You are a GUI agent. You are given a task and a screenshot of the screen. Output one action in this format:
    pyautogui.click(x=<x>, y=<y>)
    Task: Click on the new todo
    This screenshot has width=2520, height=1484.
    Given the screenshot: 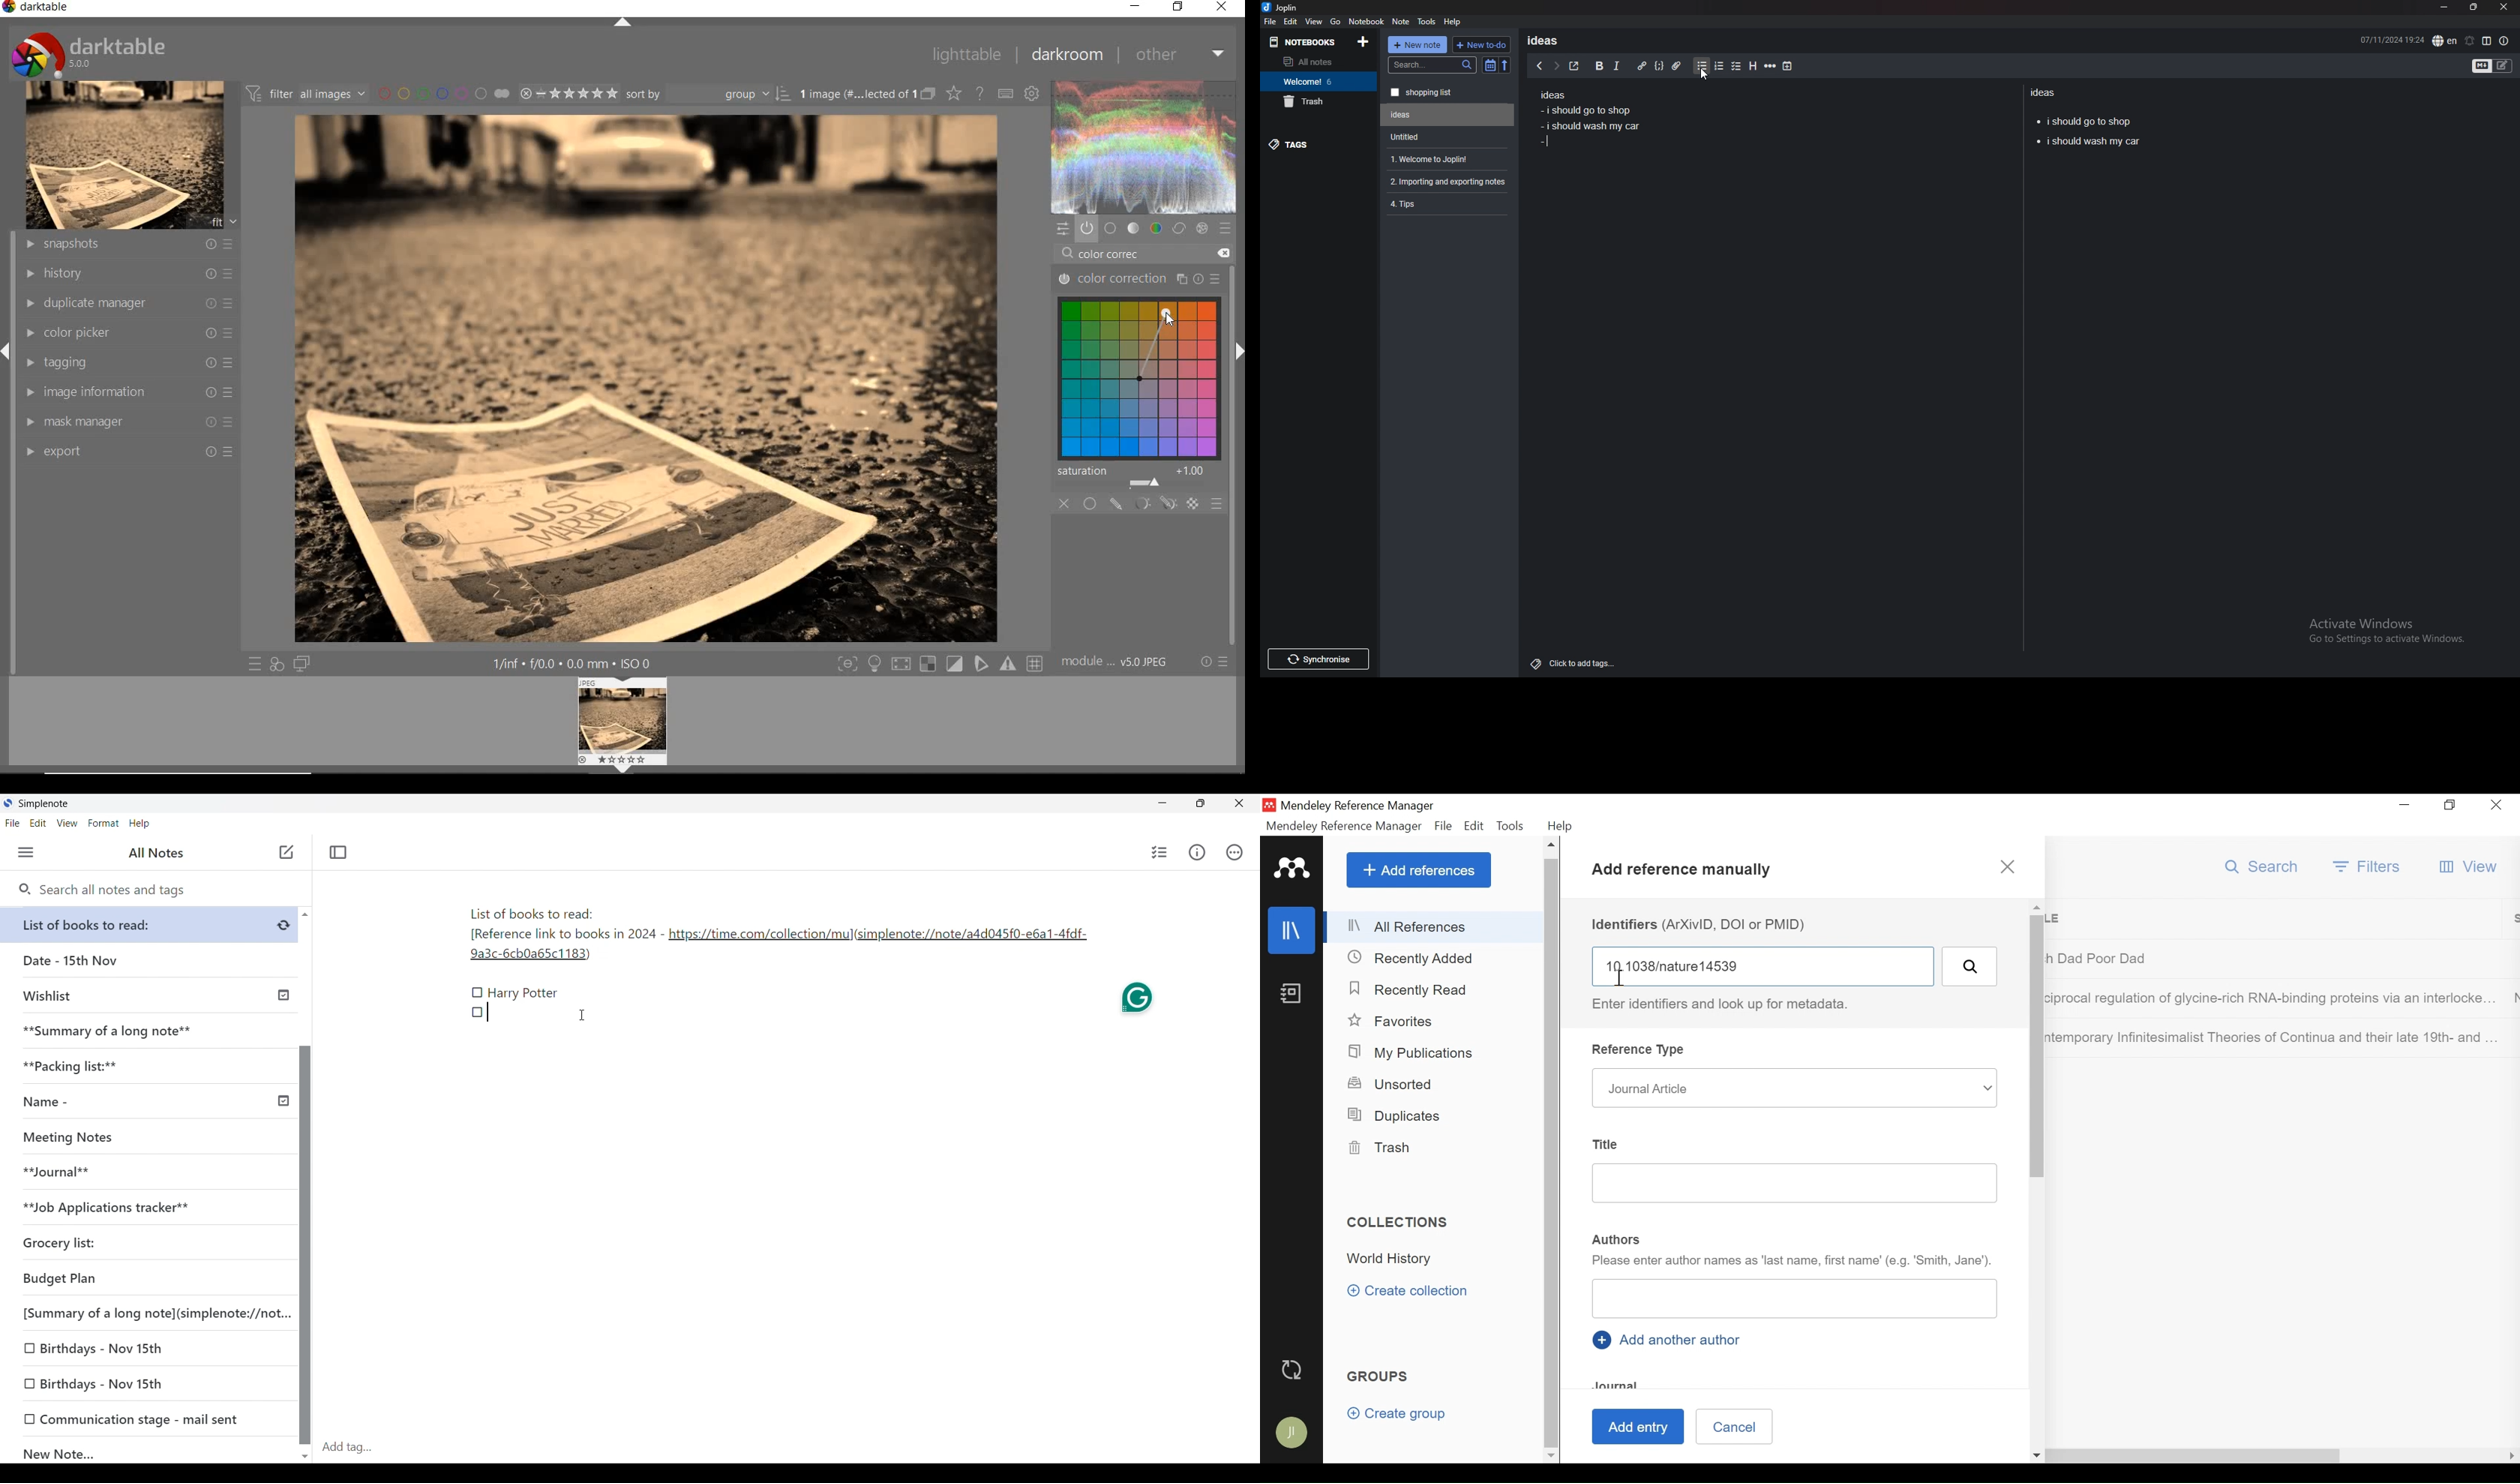 What is the action you would take?
    pyautogui.click(x=1480, y=45)
    